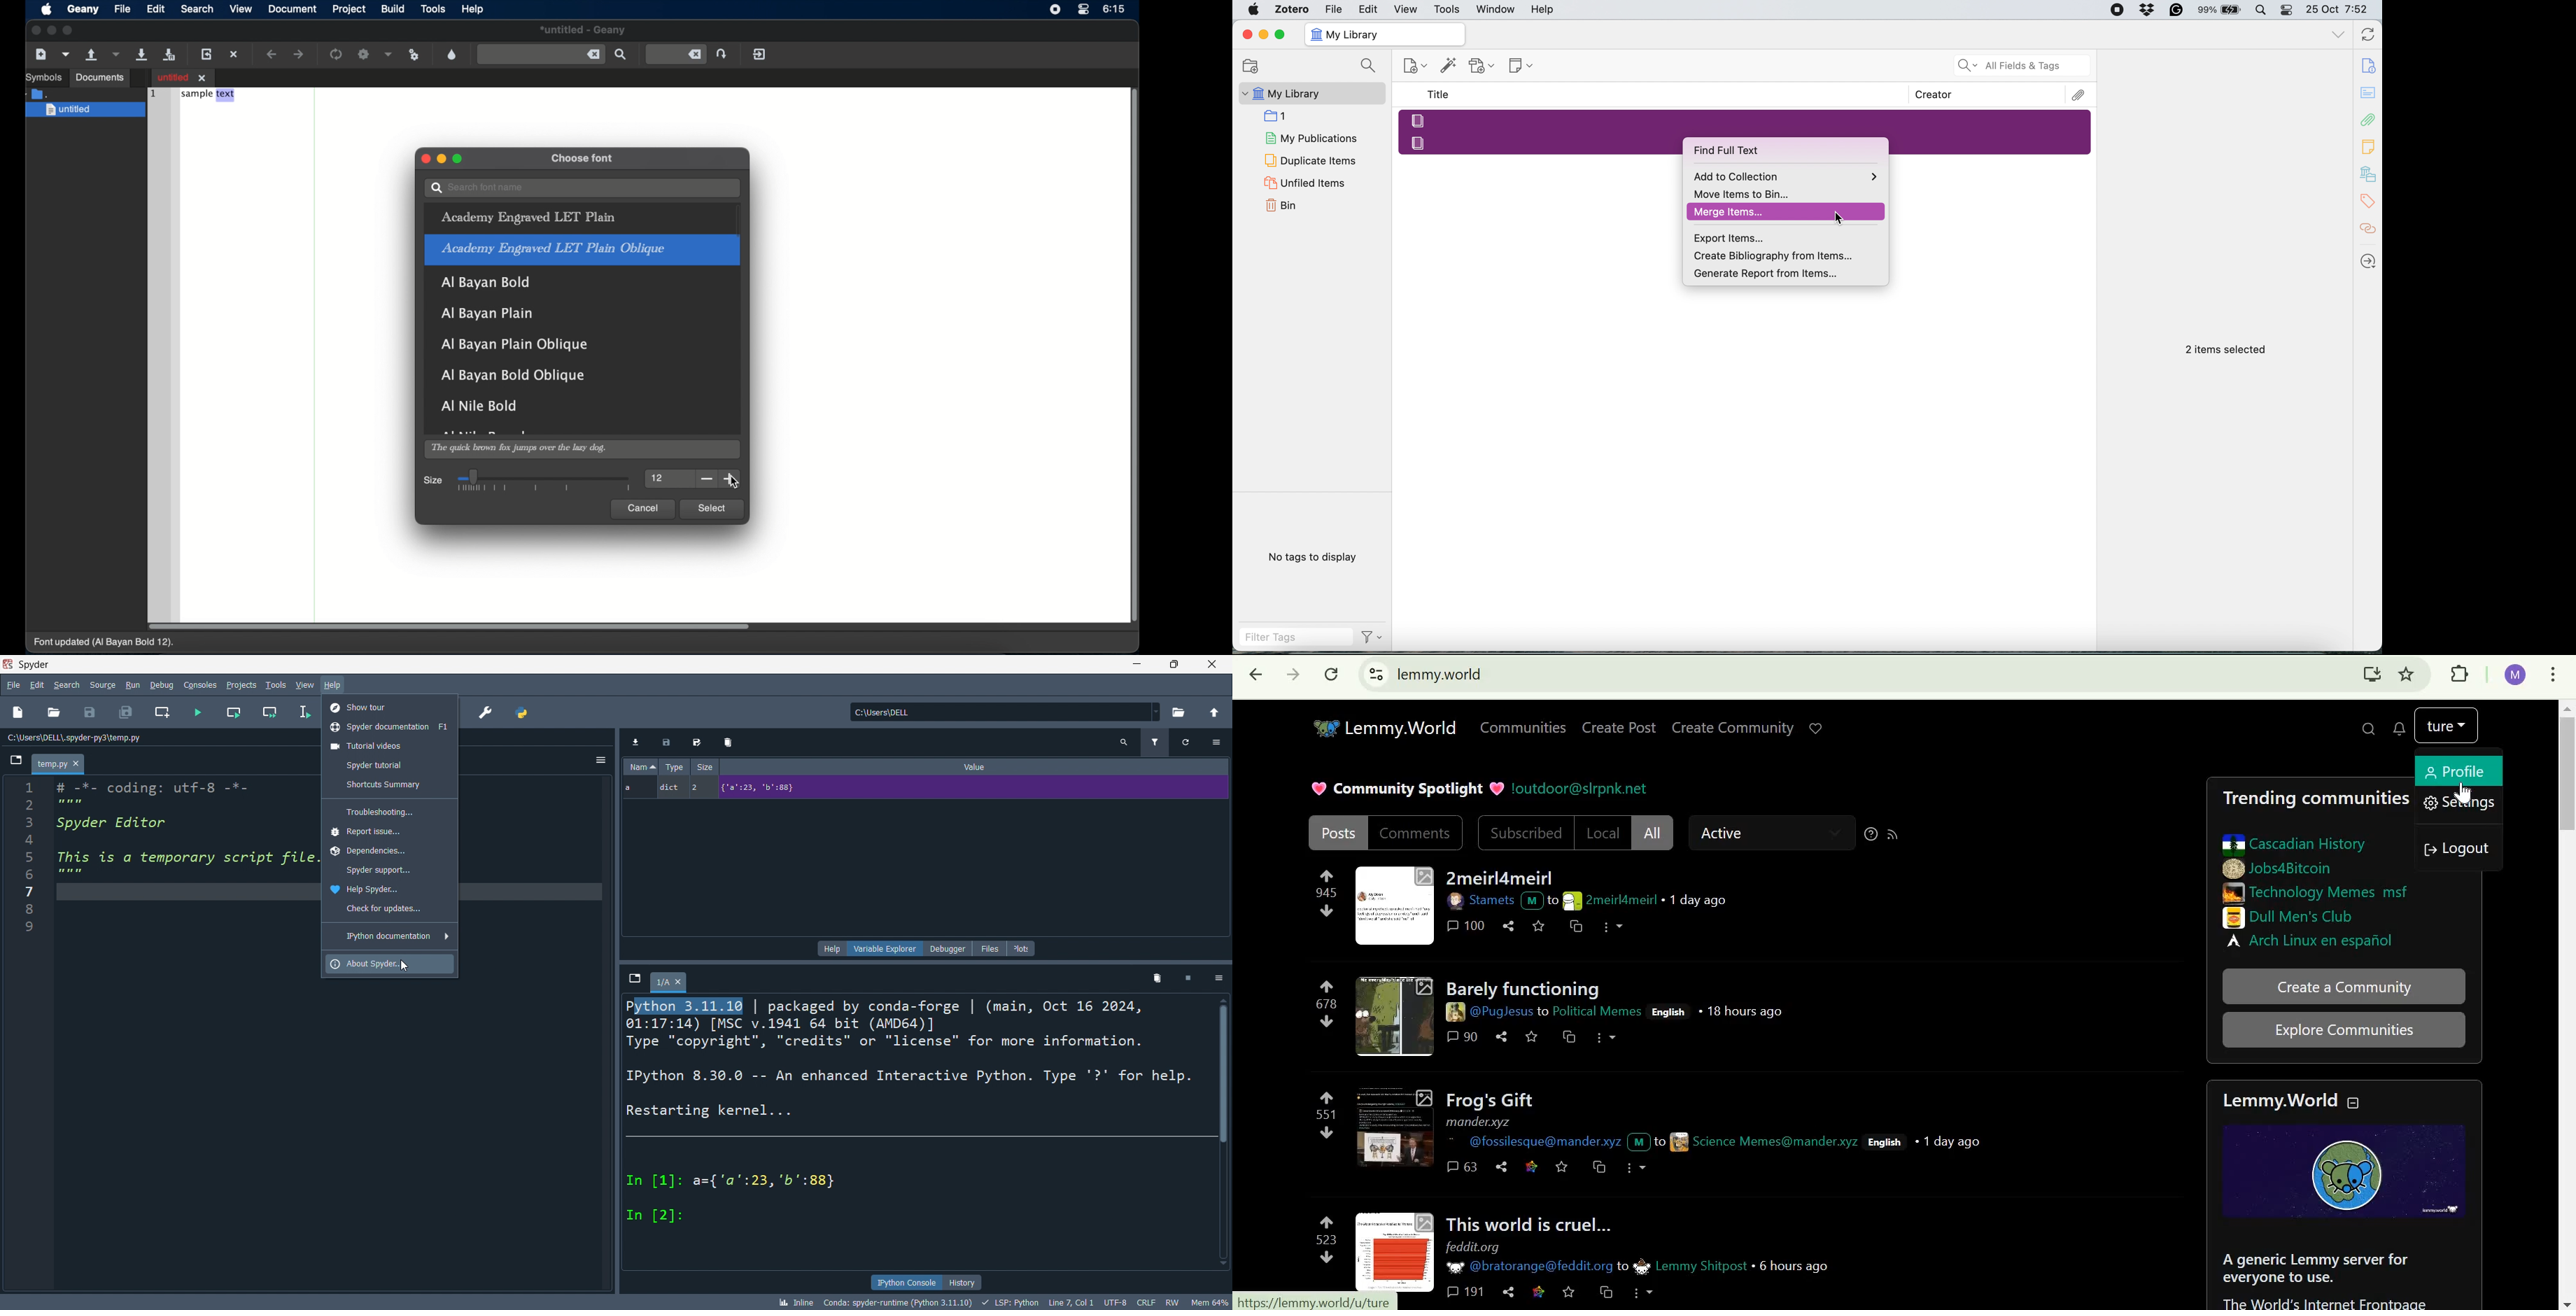 This screenshot has width=2576, height=1316. I want to click on Document, so click(2370, 65).